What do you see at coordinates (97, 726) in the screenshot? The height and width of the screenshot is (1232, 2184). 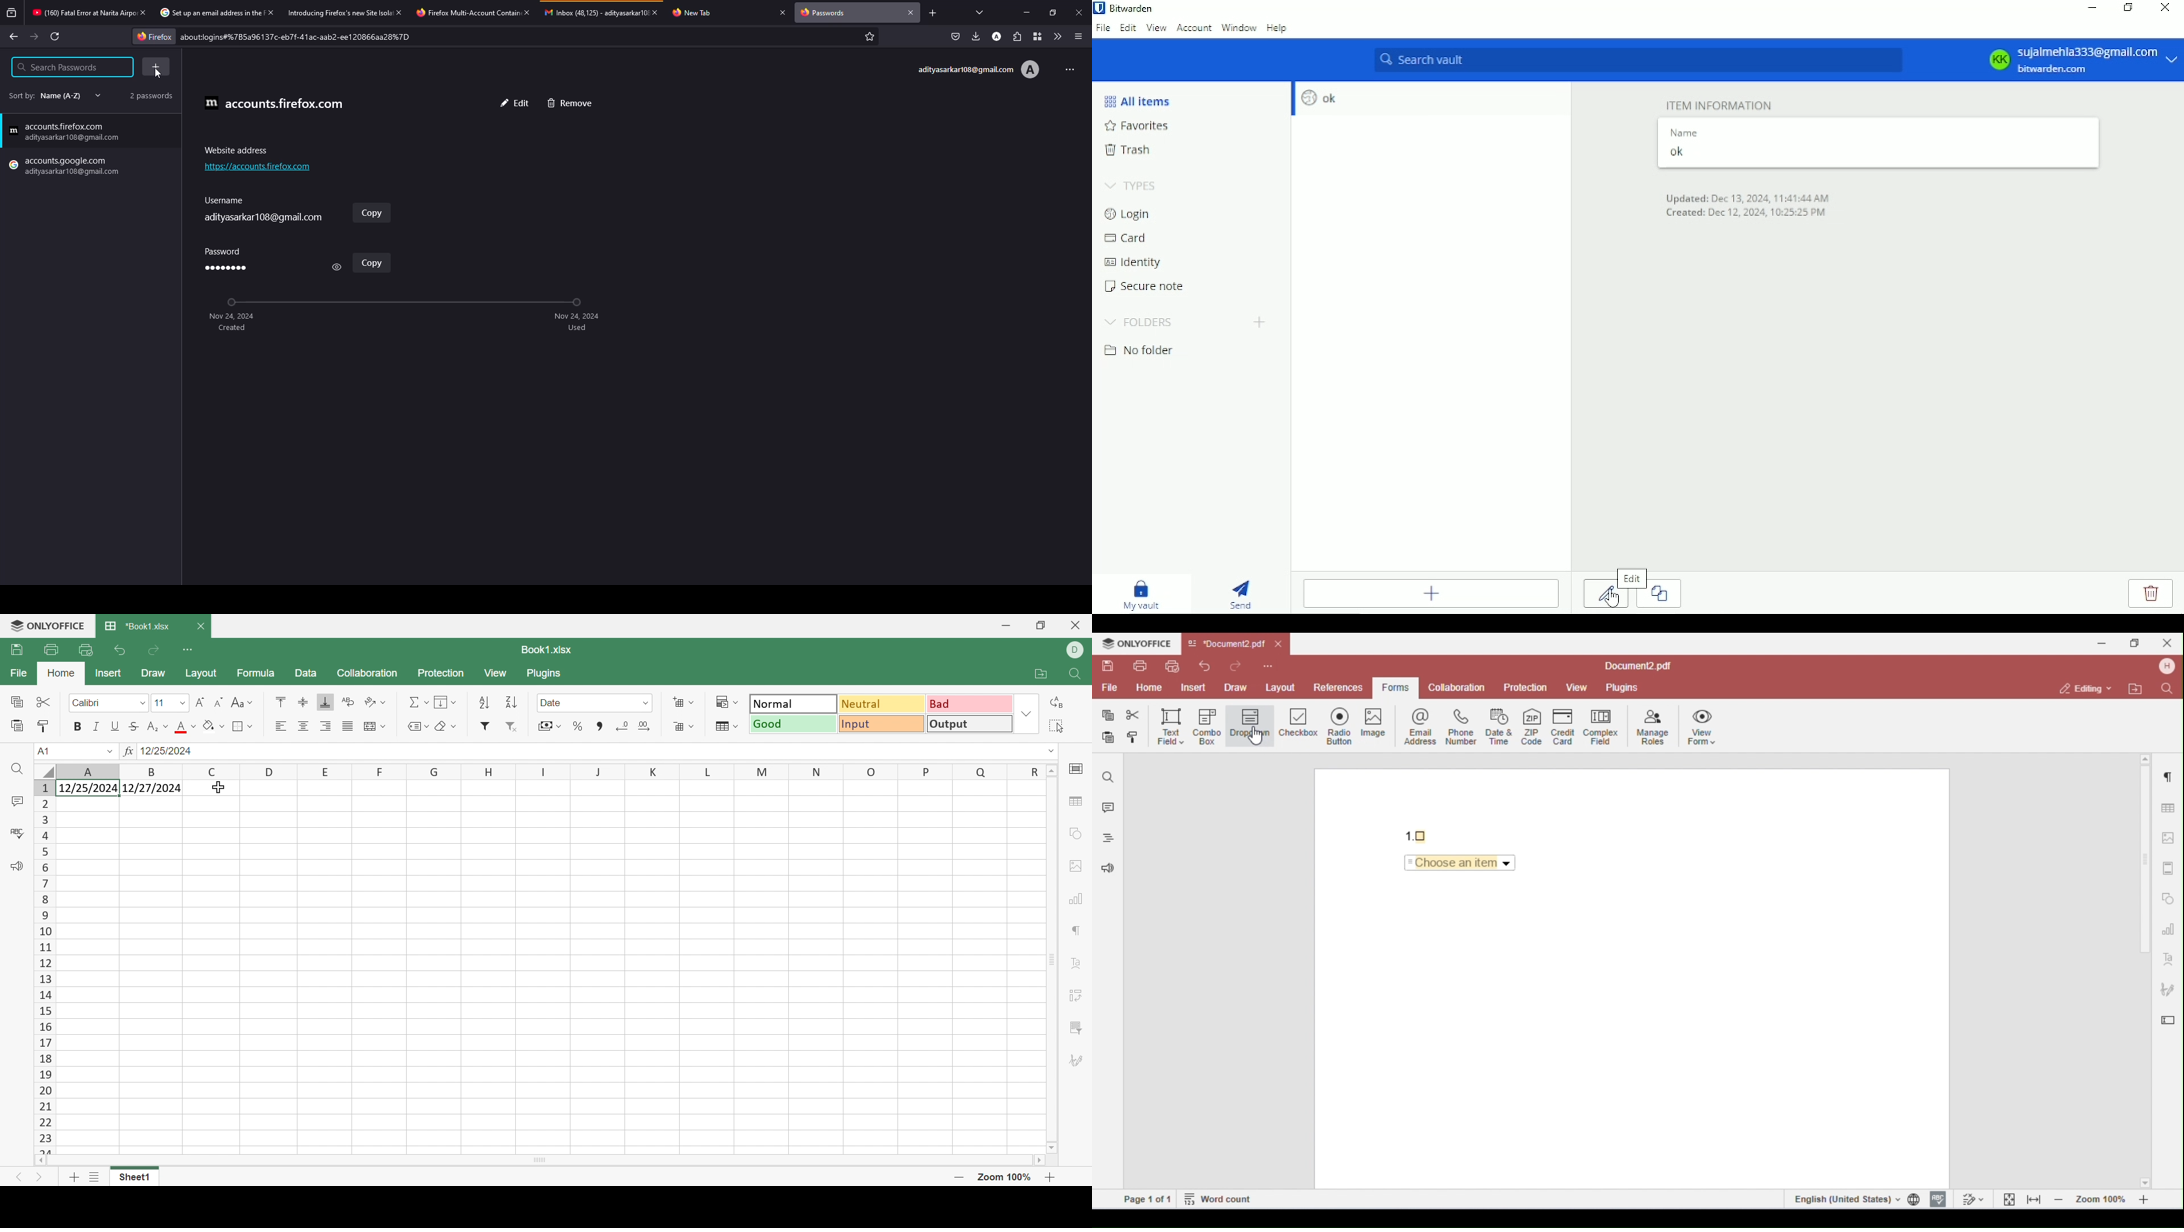 I see `Italic` at bounding box center [97, 726].